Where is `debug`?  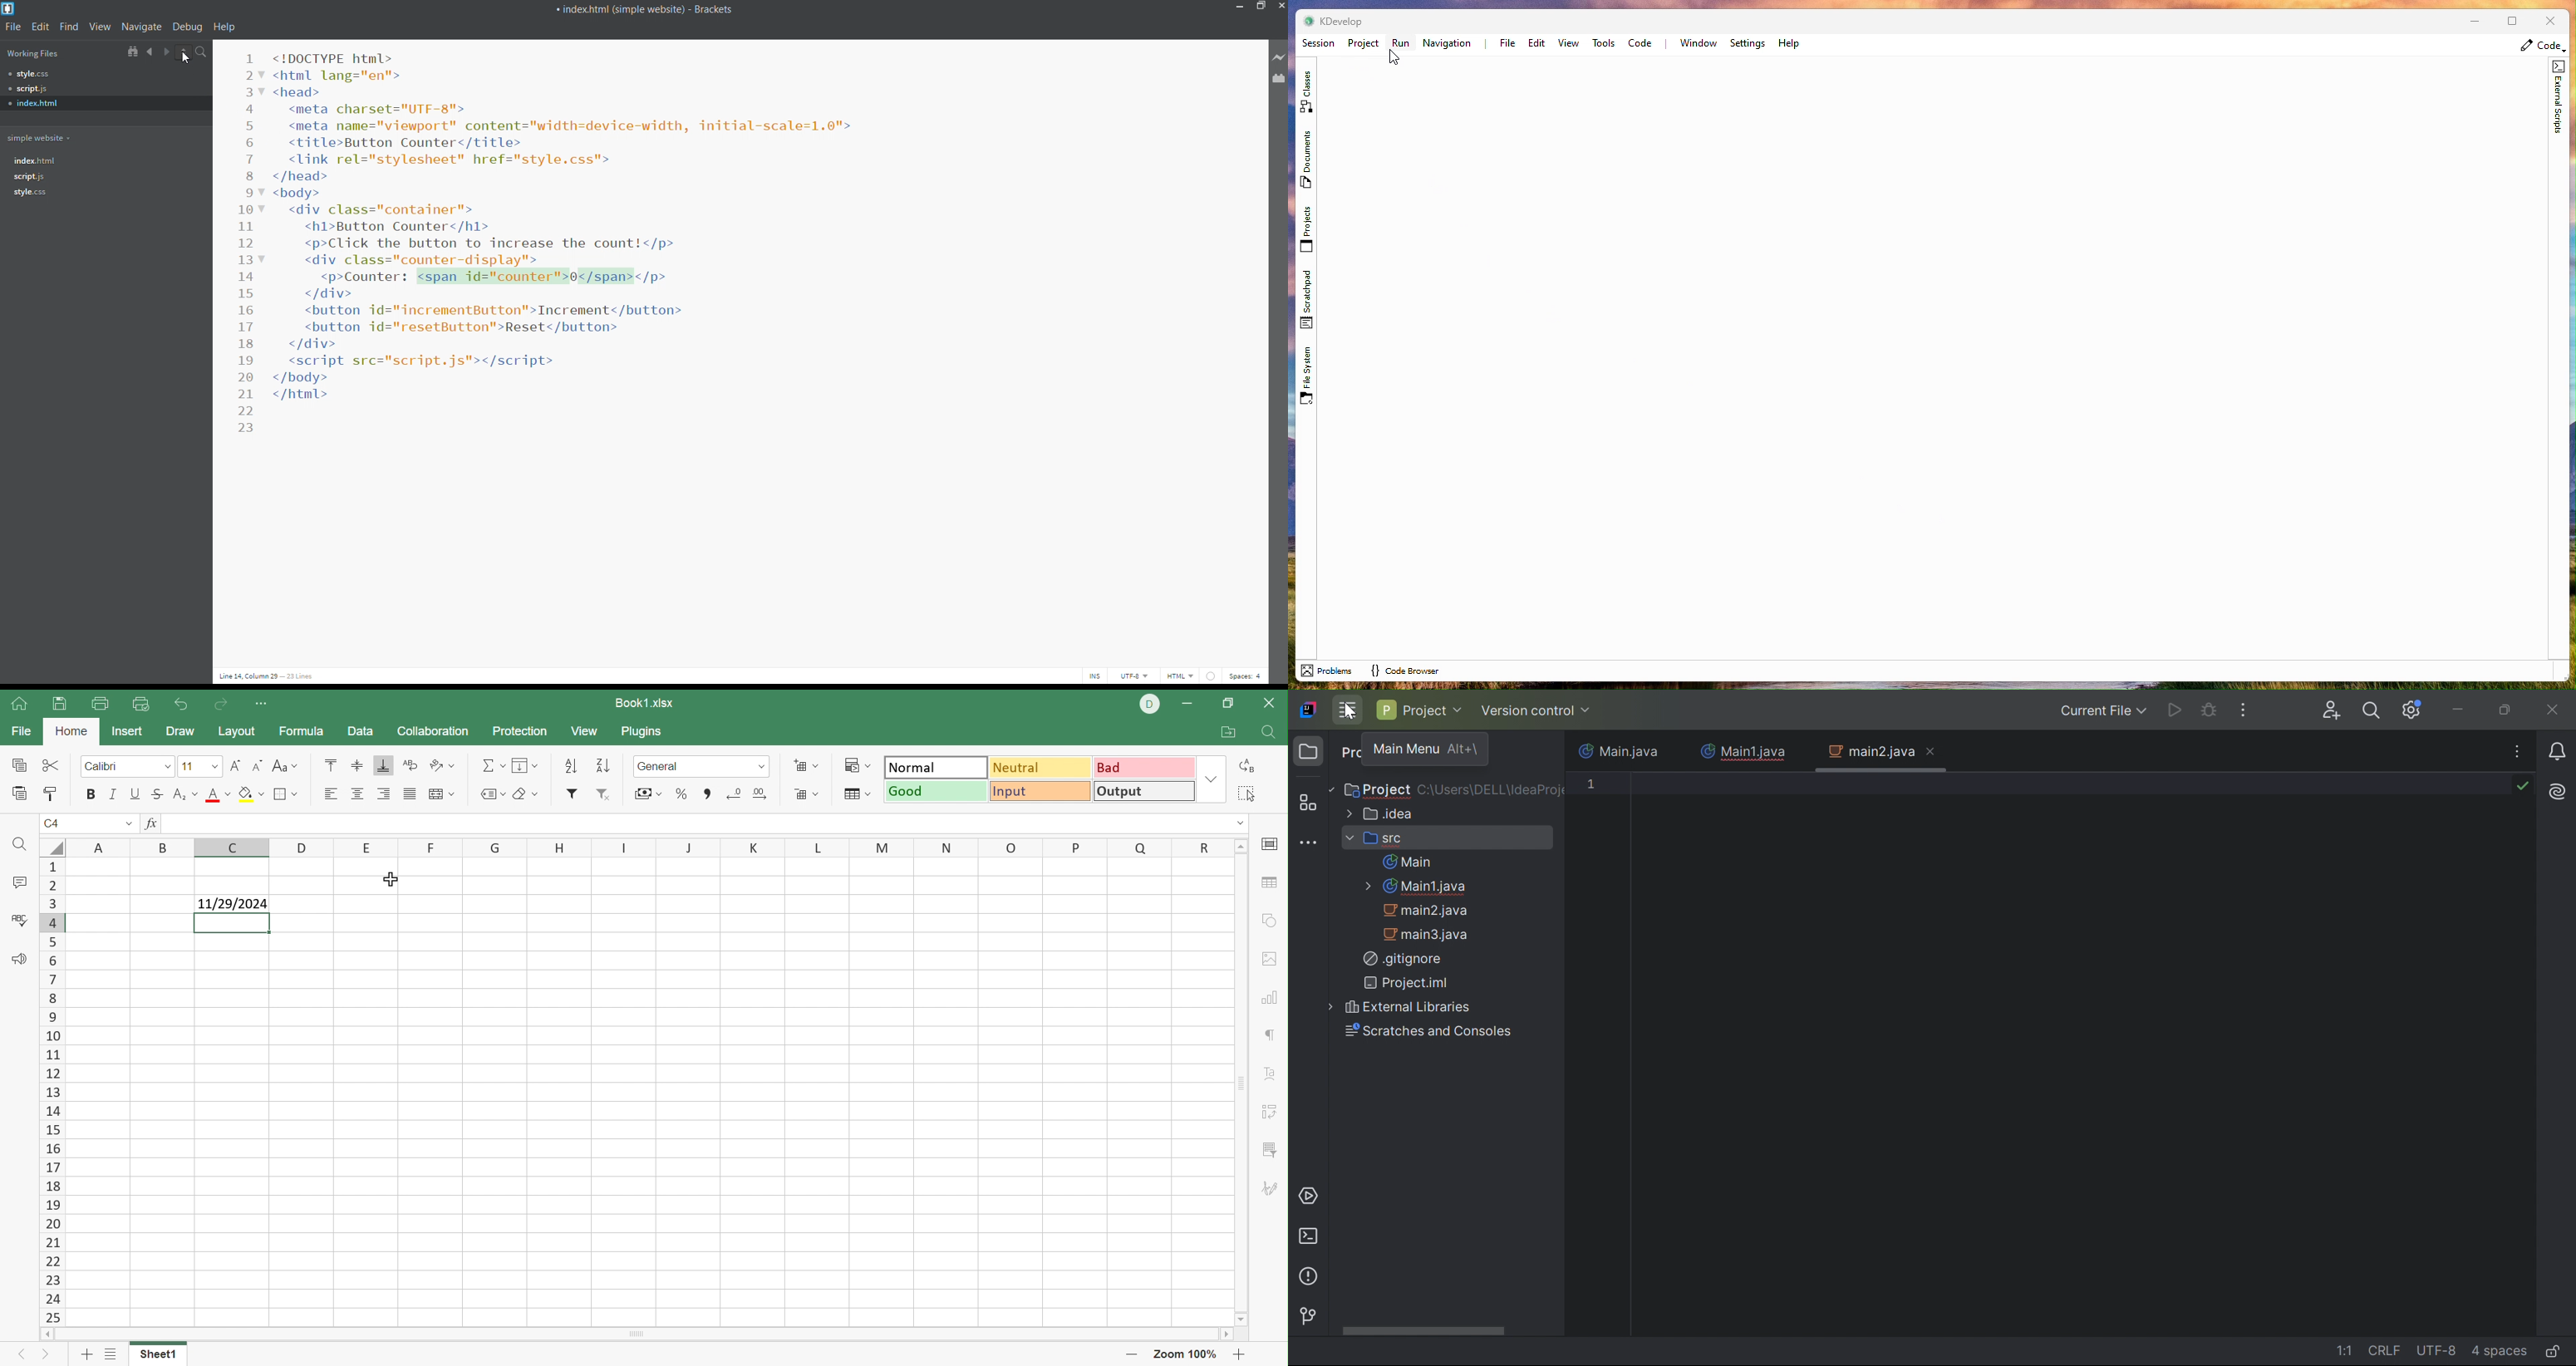
debug is located at coordinates (189, 27).